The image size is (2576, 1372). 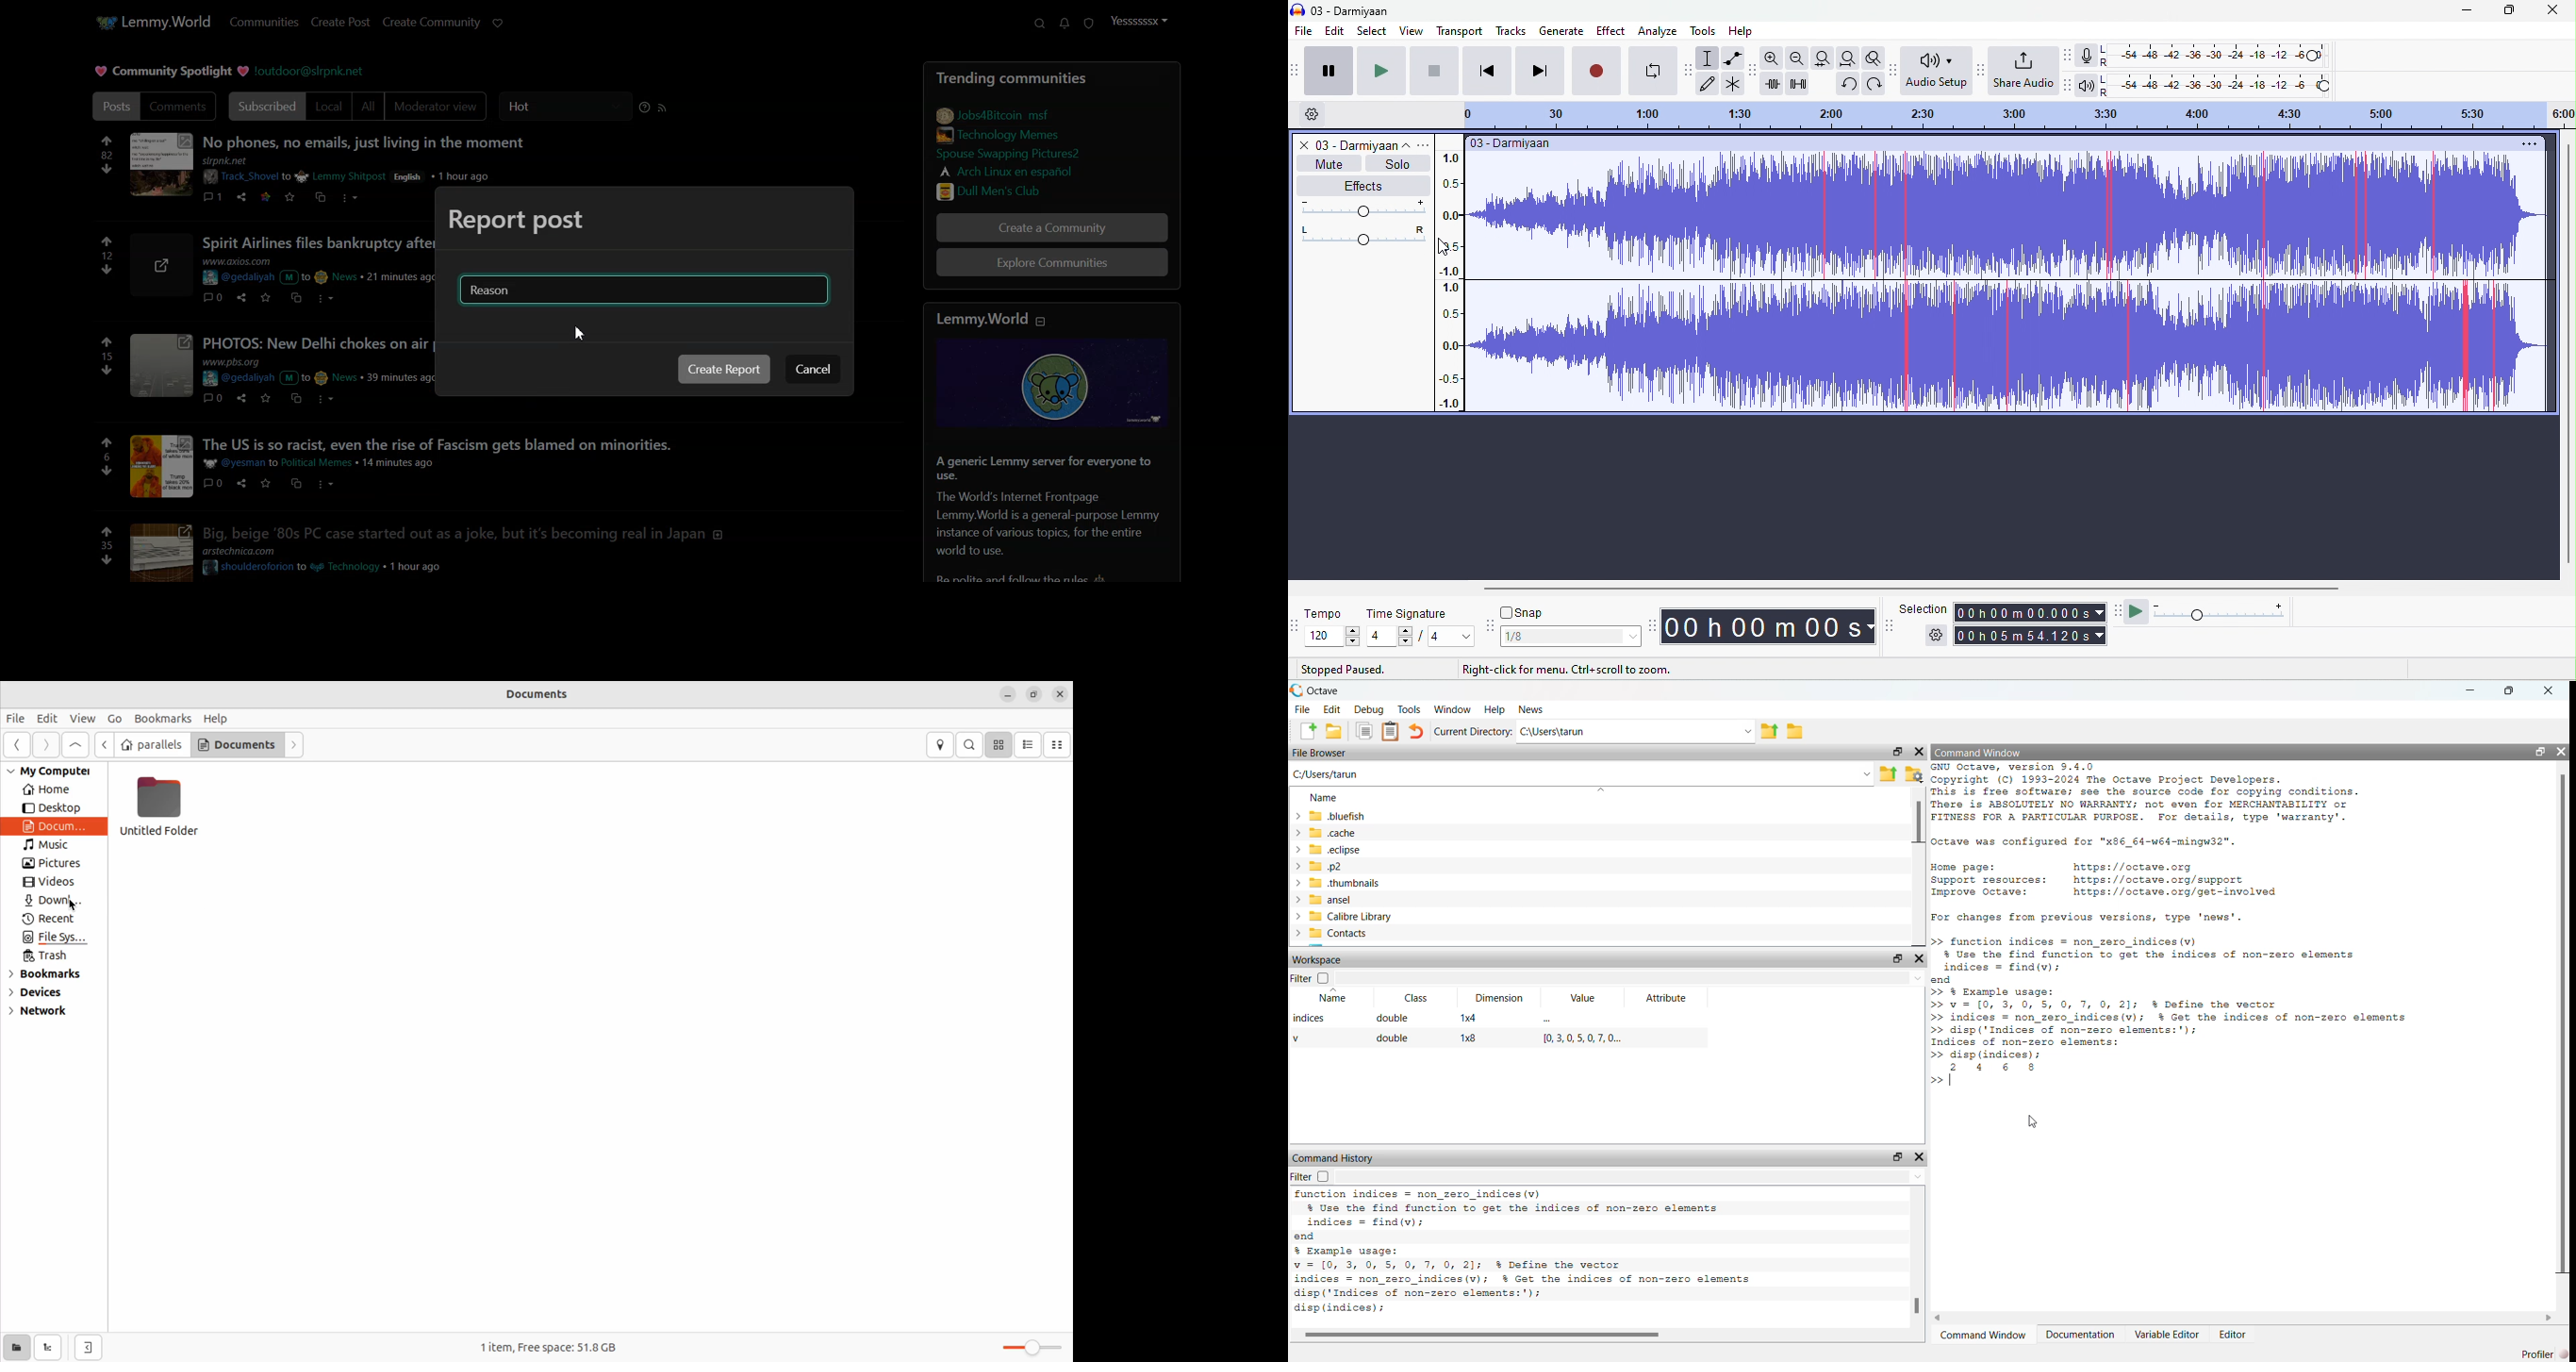 I want to click on trim outside selection, so click(x=1775, y=84).